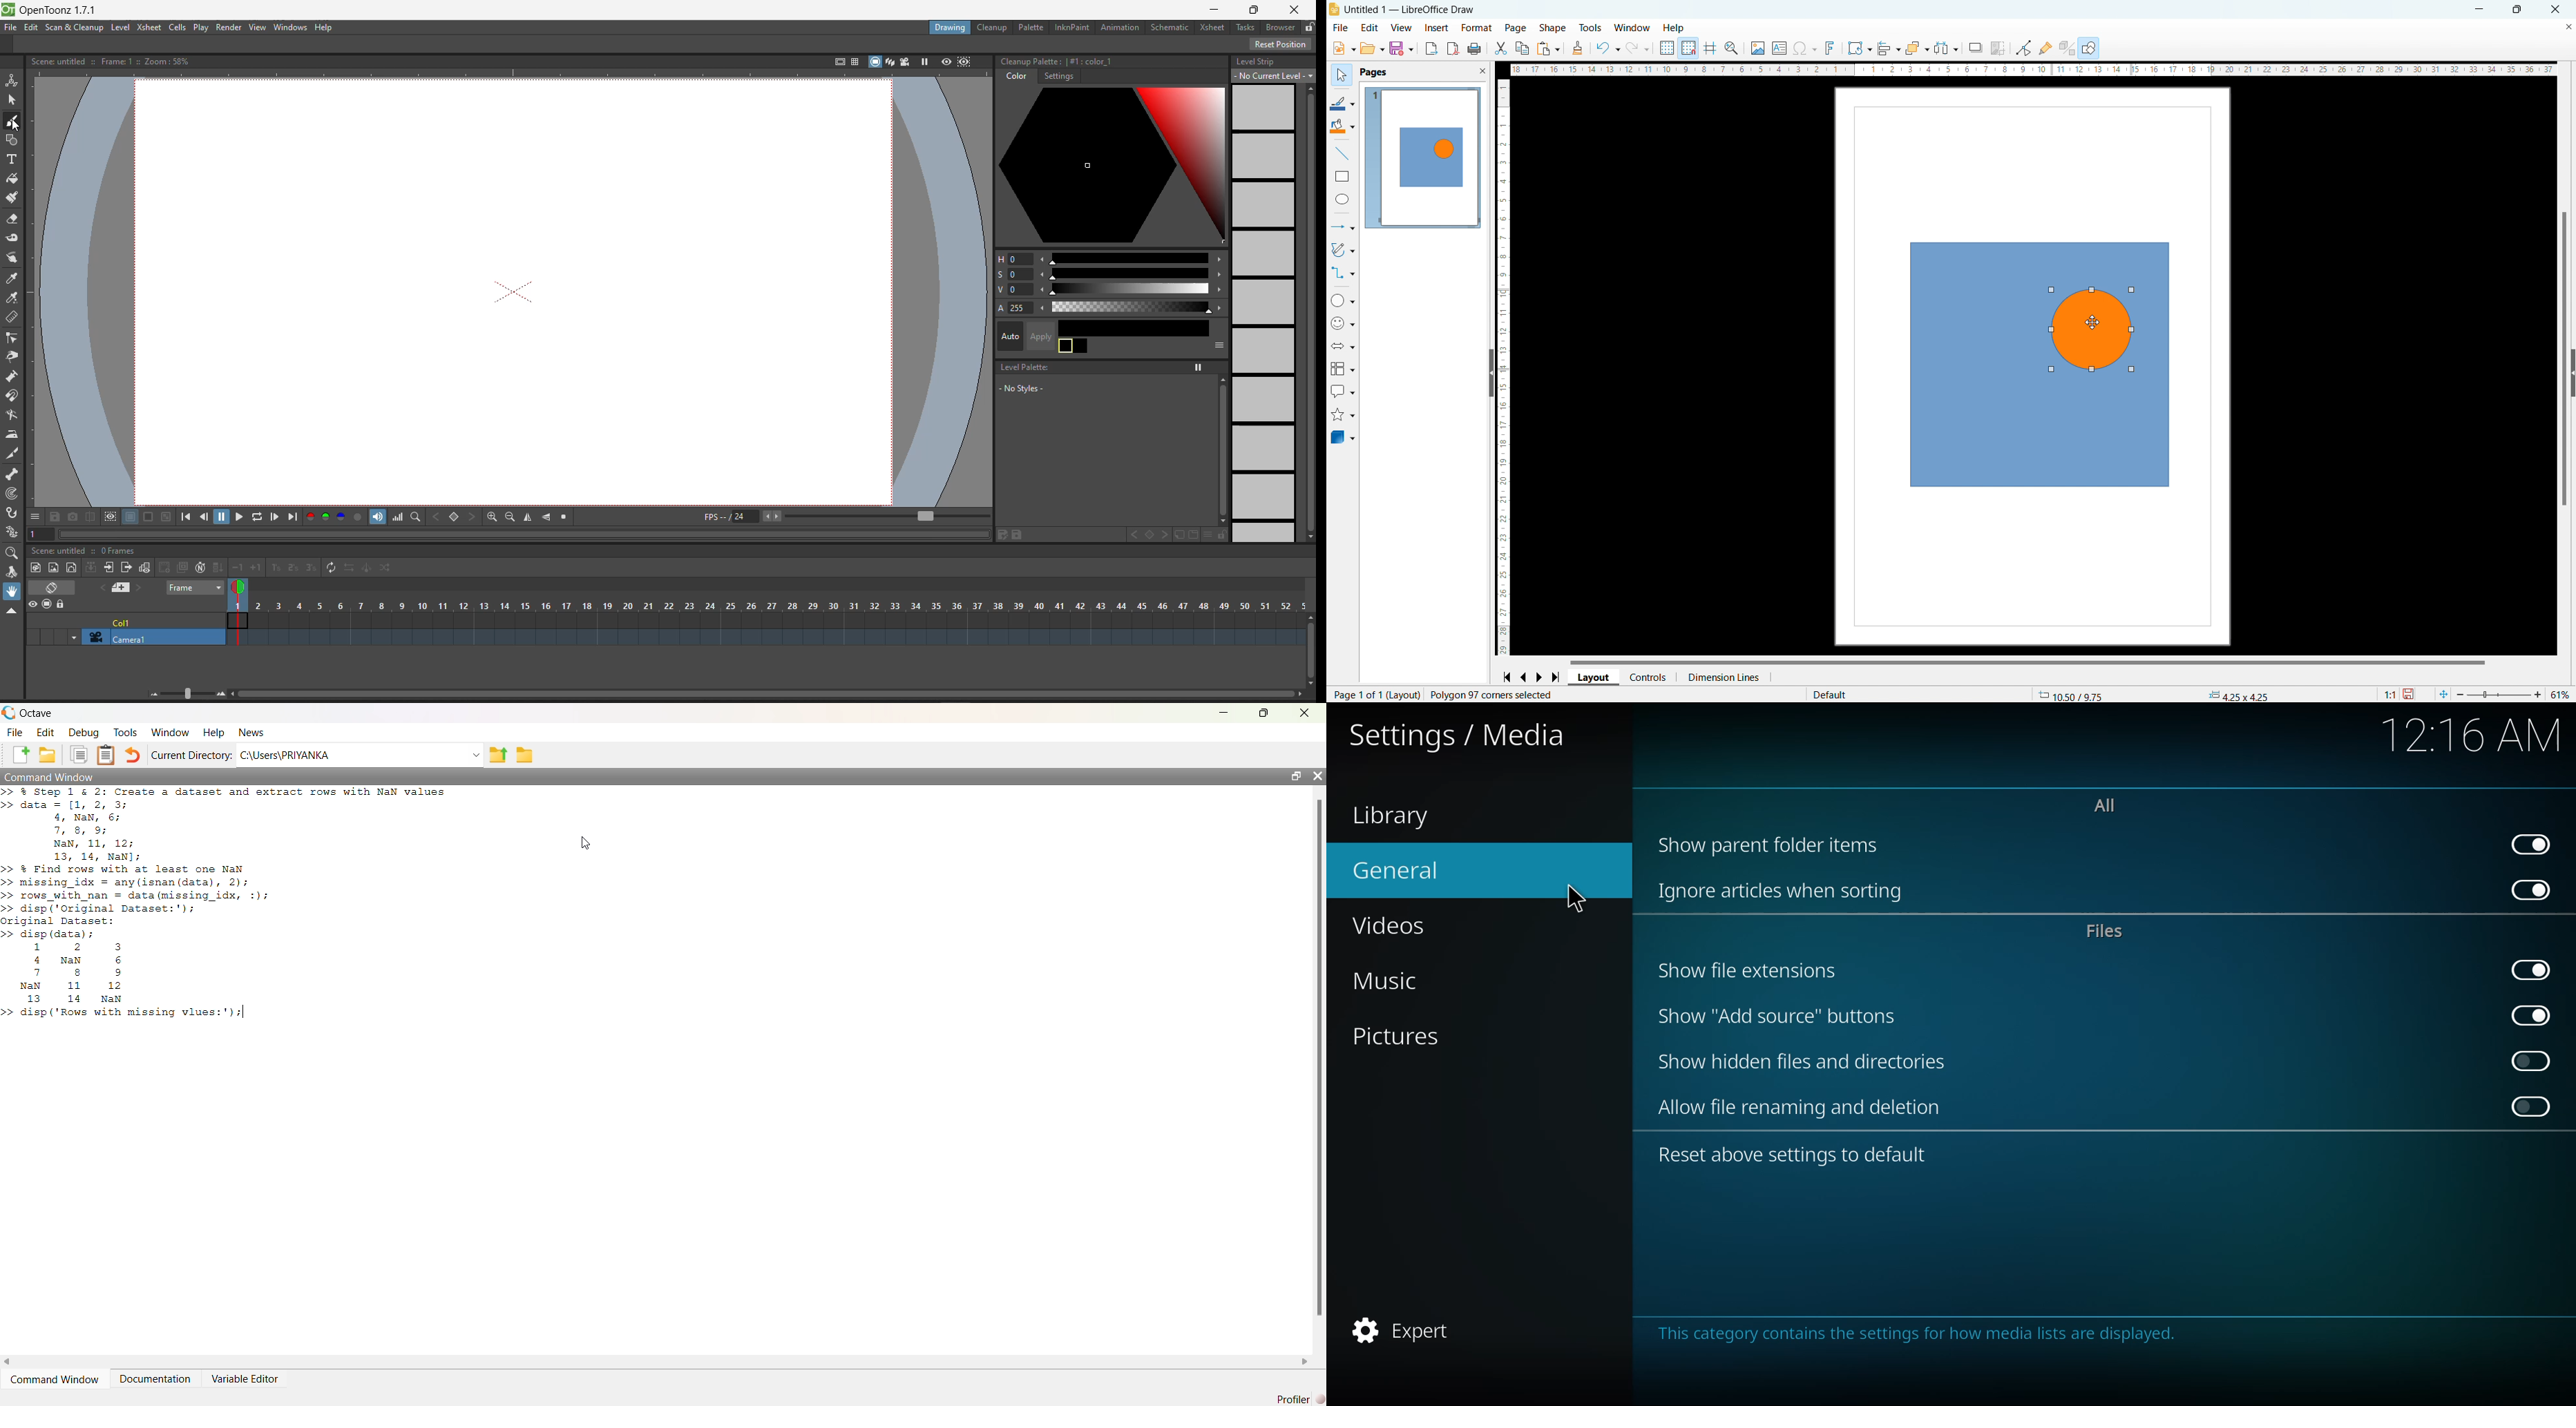  I want to click on dimension lines, so click(1722, 678).